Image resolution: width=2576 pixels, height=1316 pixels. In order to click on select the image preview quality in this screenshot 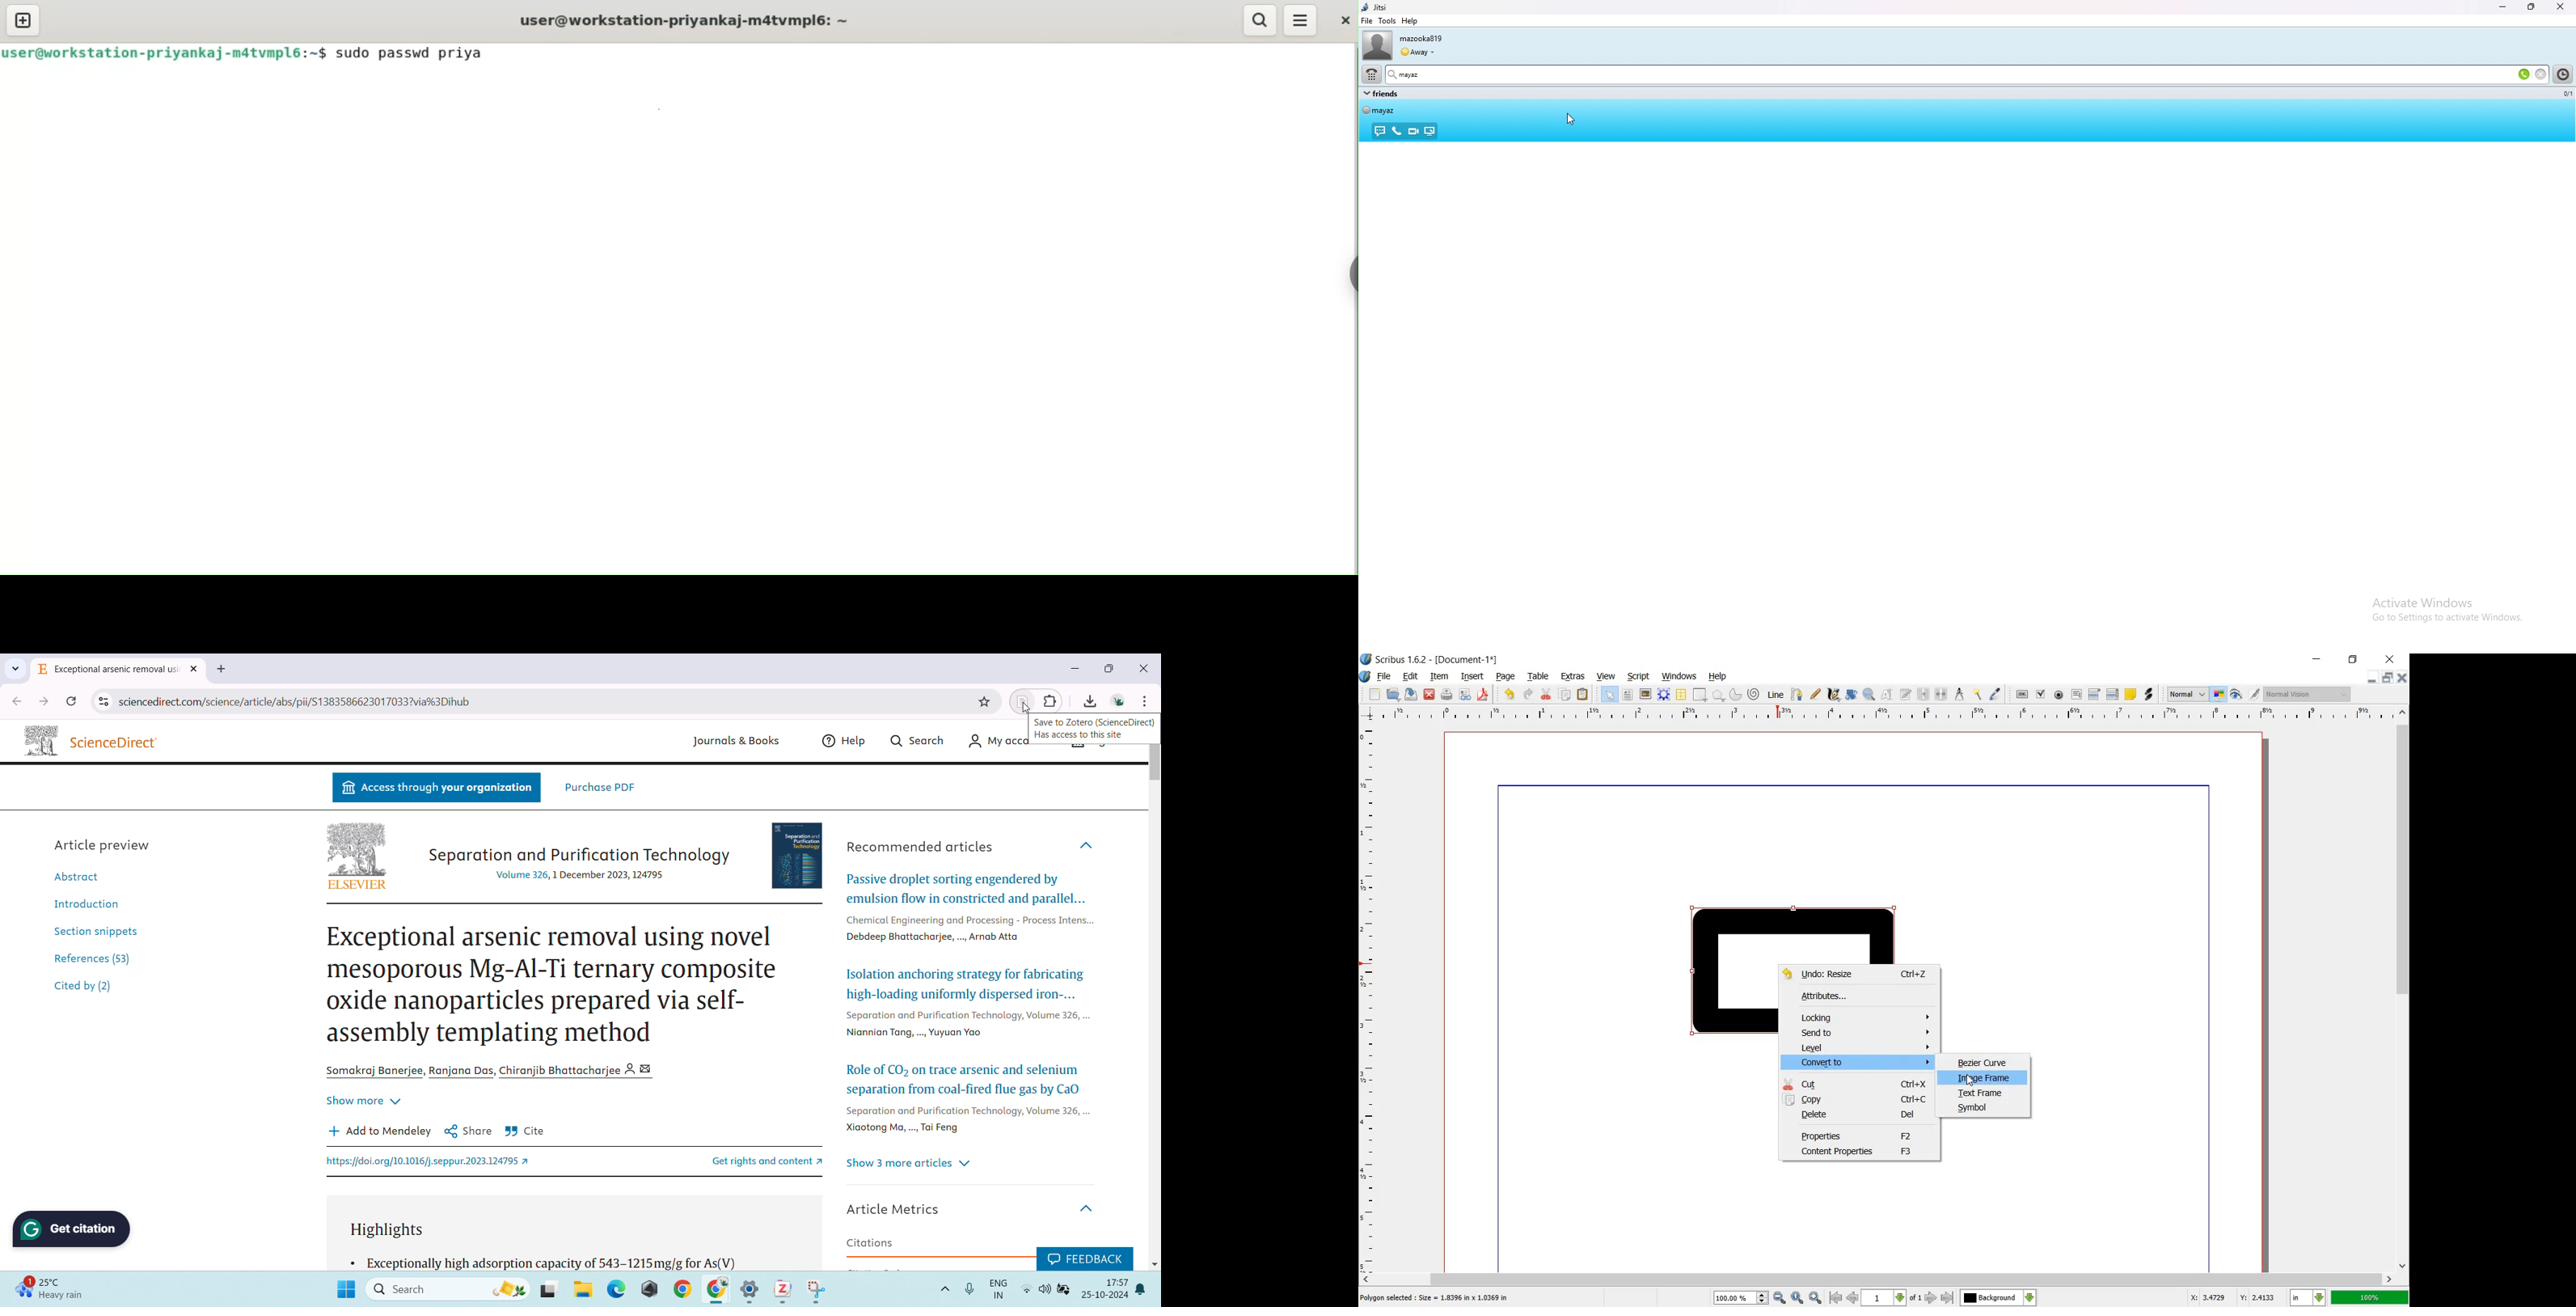, I will do `click(2185, 693)`.